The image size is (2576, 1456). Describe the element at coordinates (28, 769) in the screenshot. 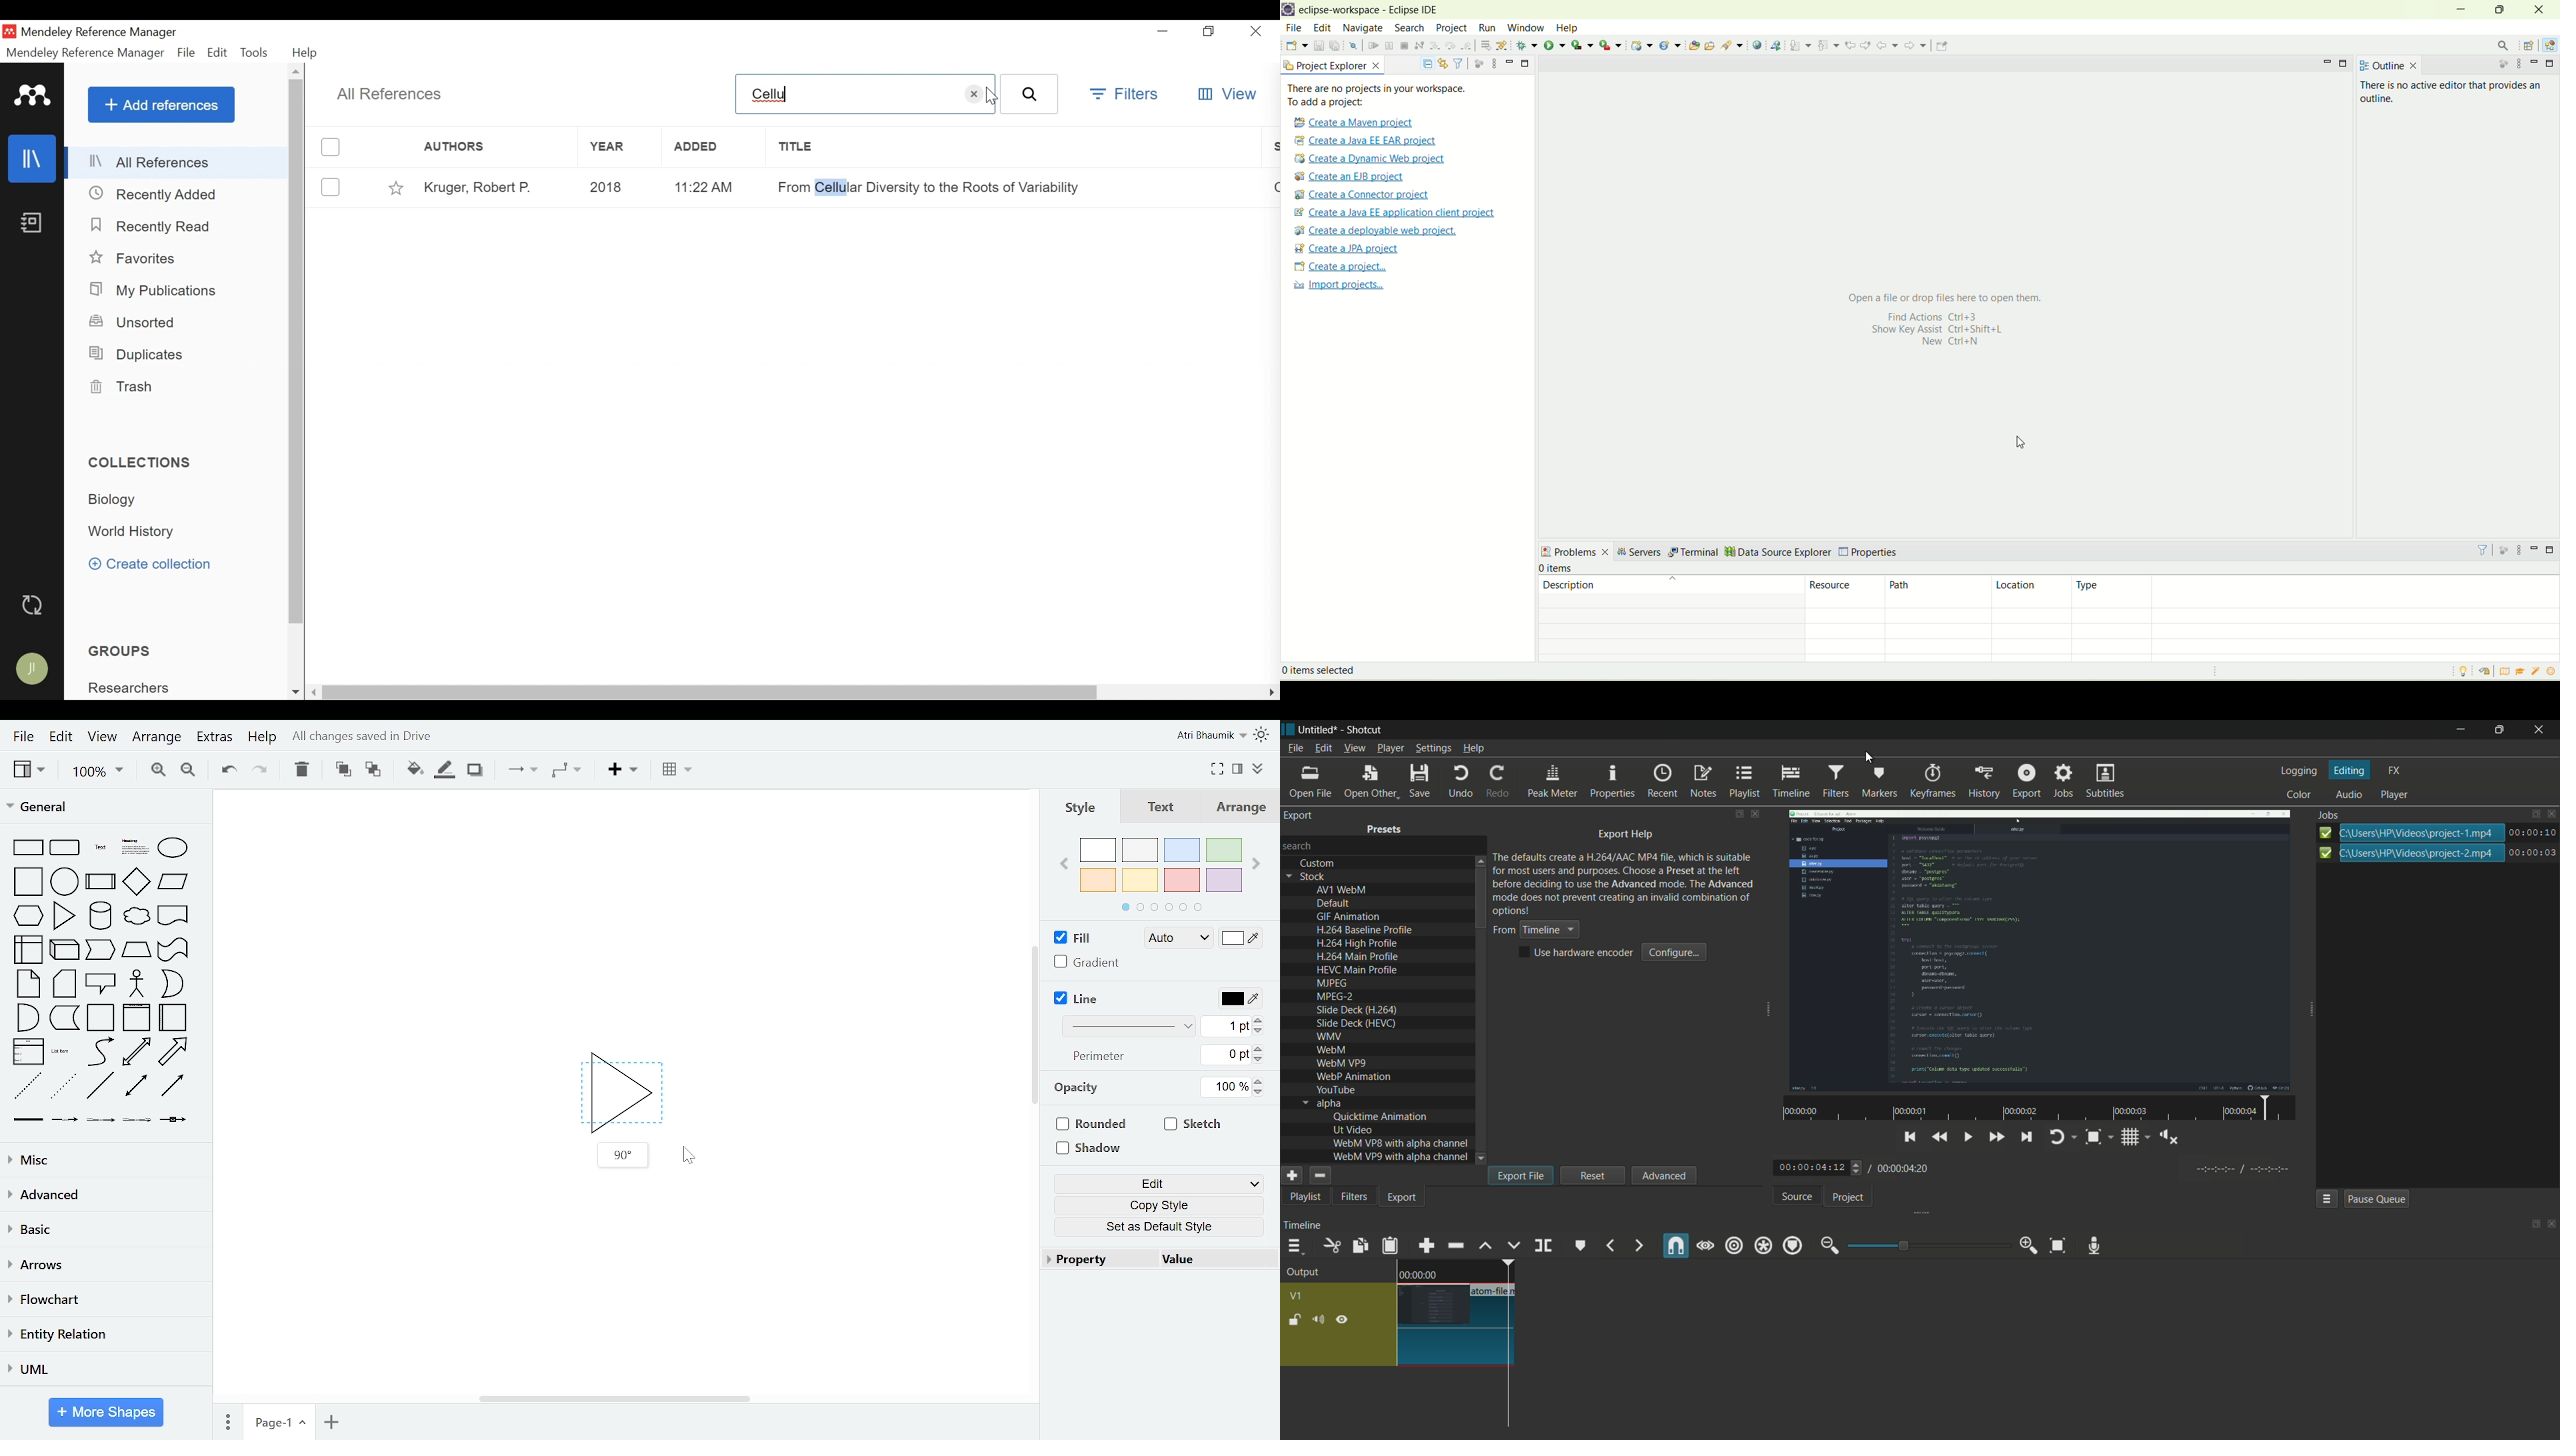

I see `view` at that location.